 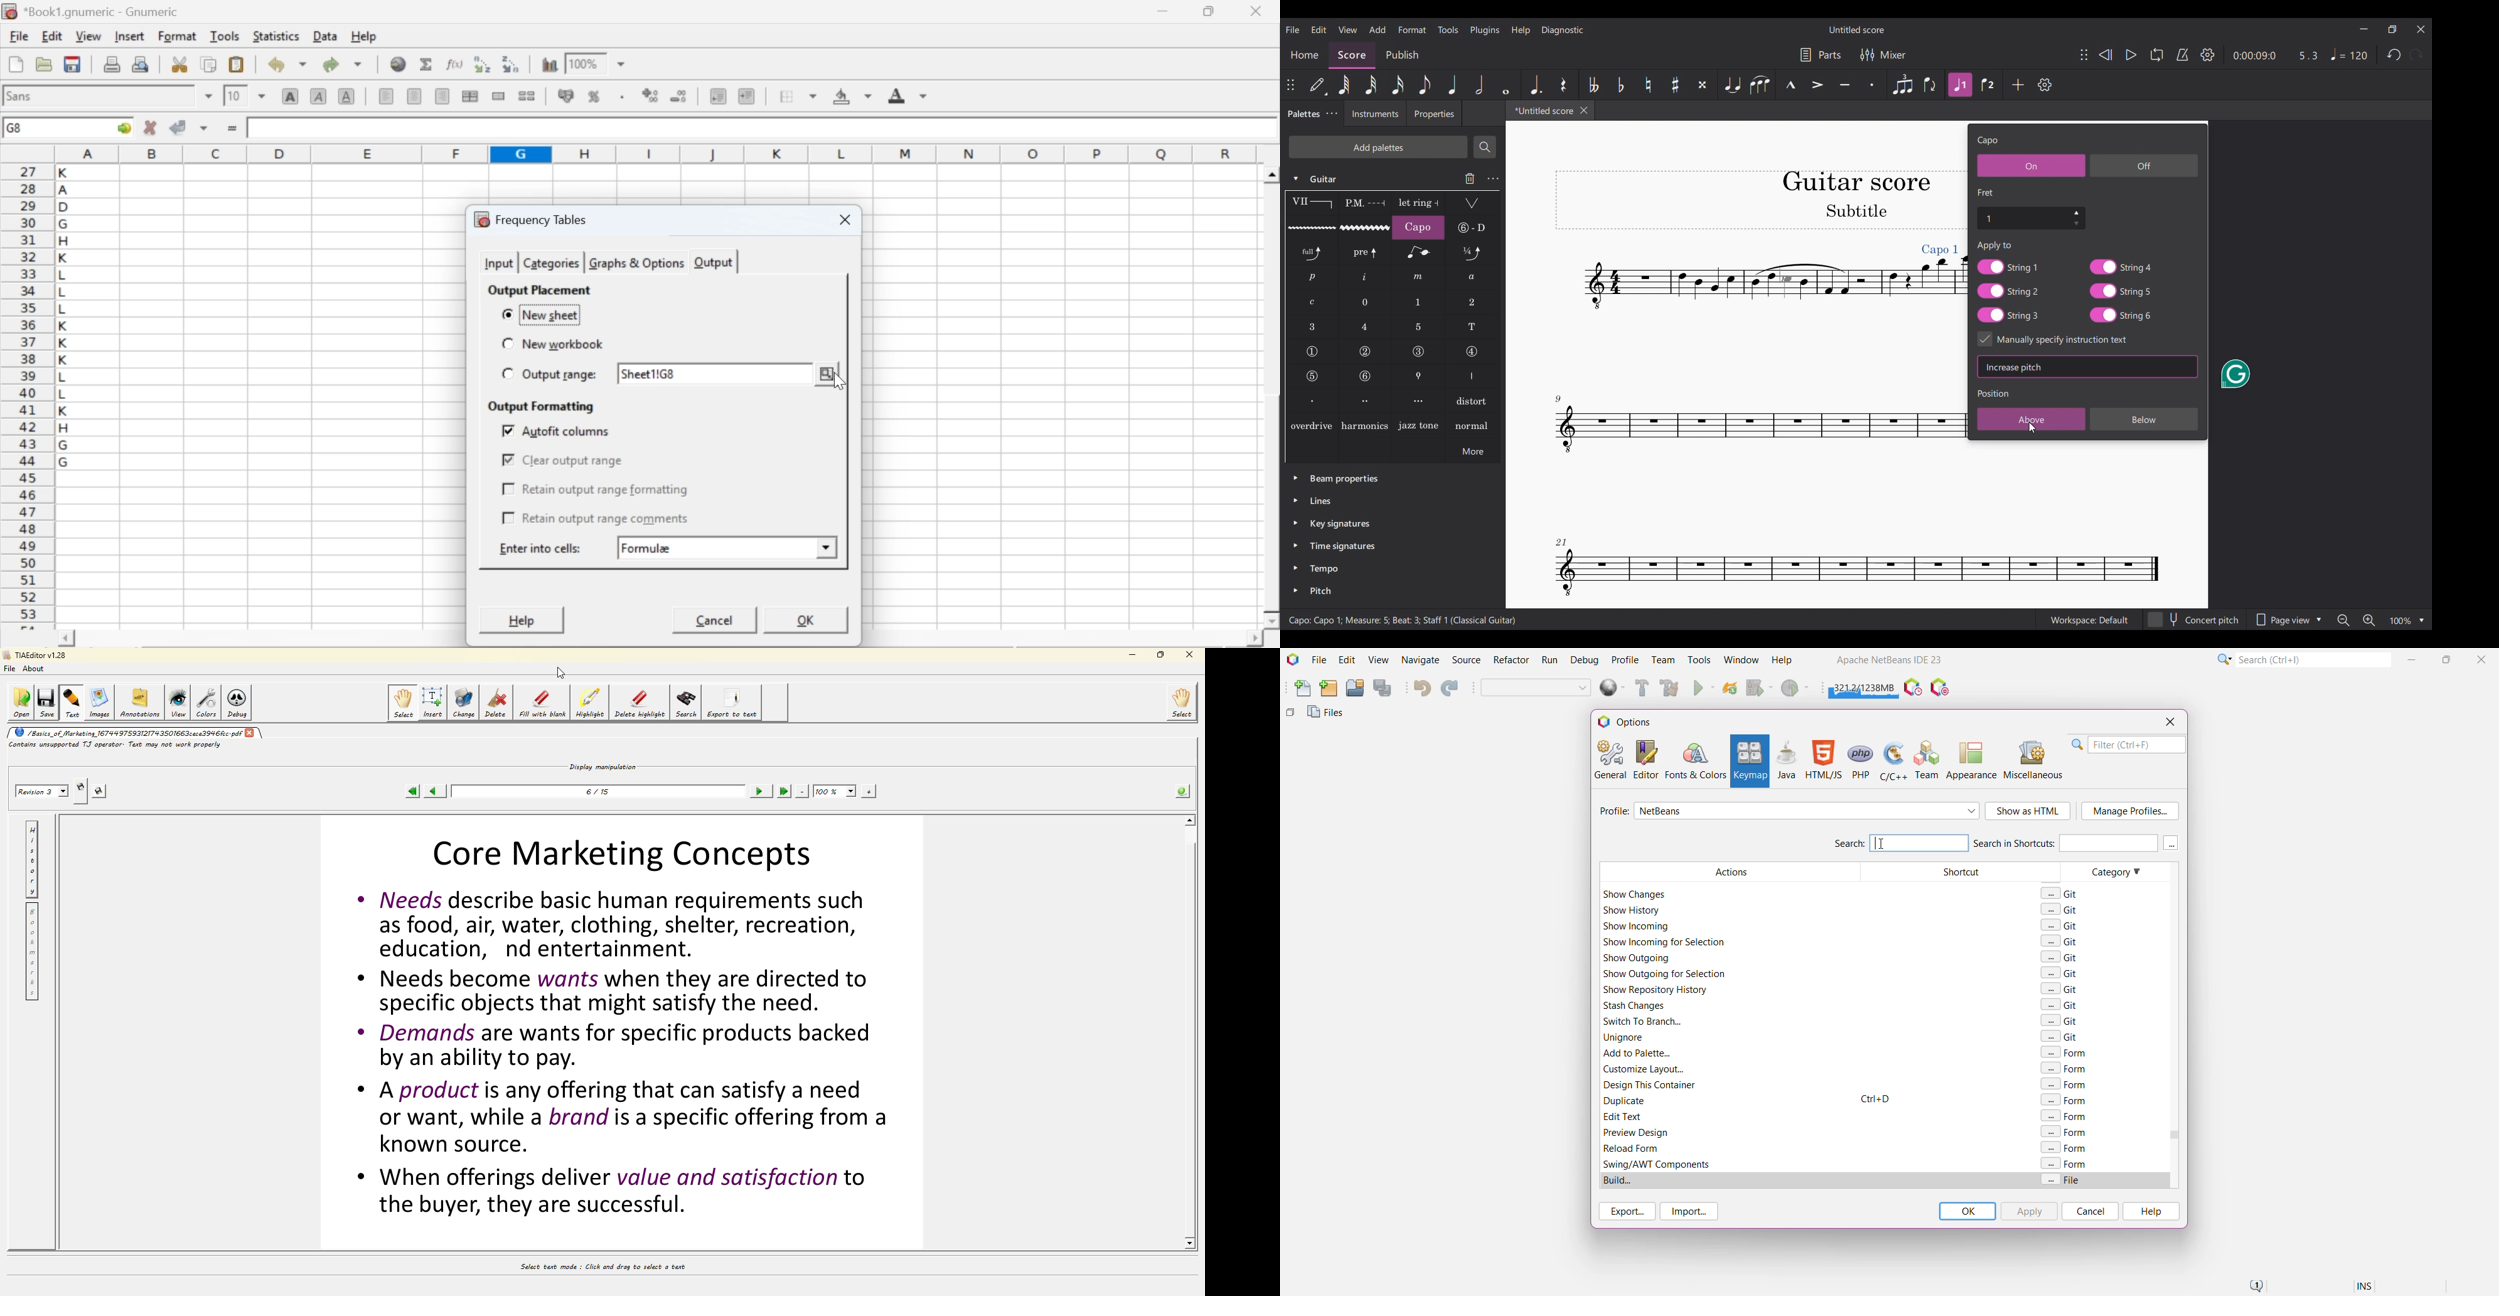 I want to click on cut, so click(x=179, y=64).